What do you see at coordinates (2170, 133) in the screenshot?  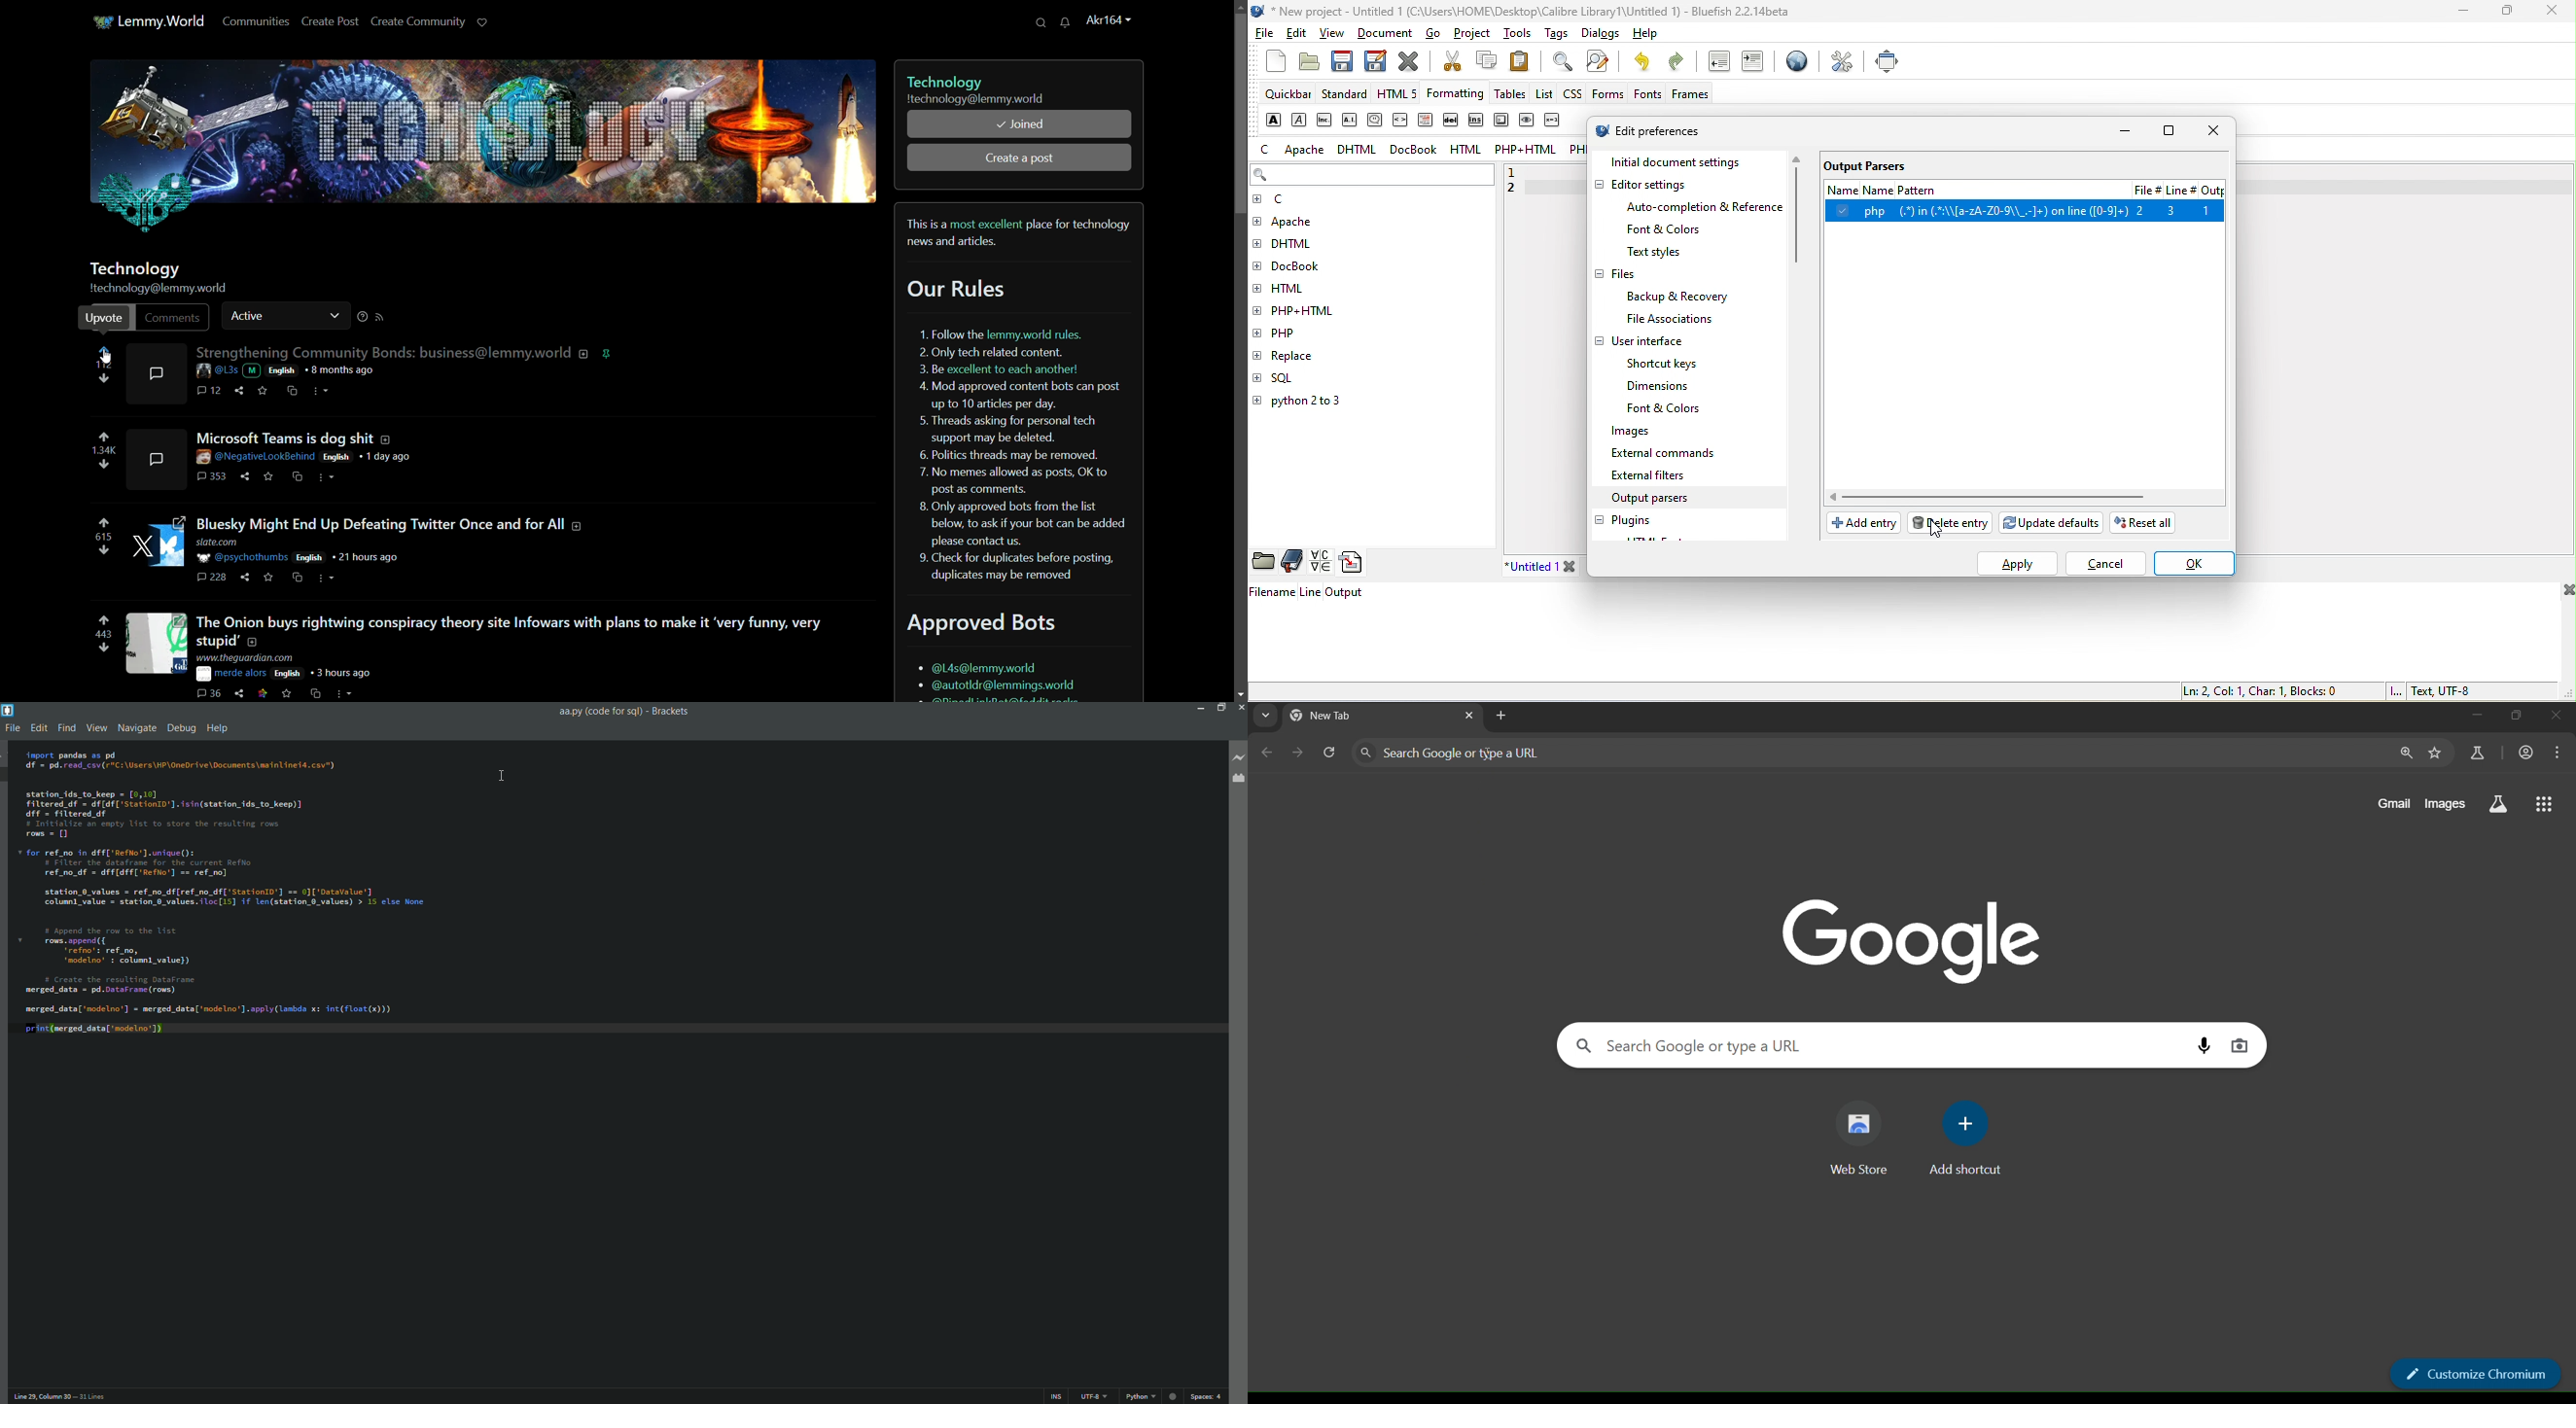 I see `maximize` at bounding box center [2170, 133].